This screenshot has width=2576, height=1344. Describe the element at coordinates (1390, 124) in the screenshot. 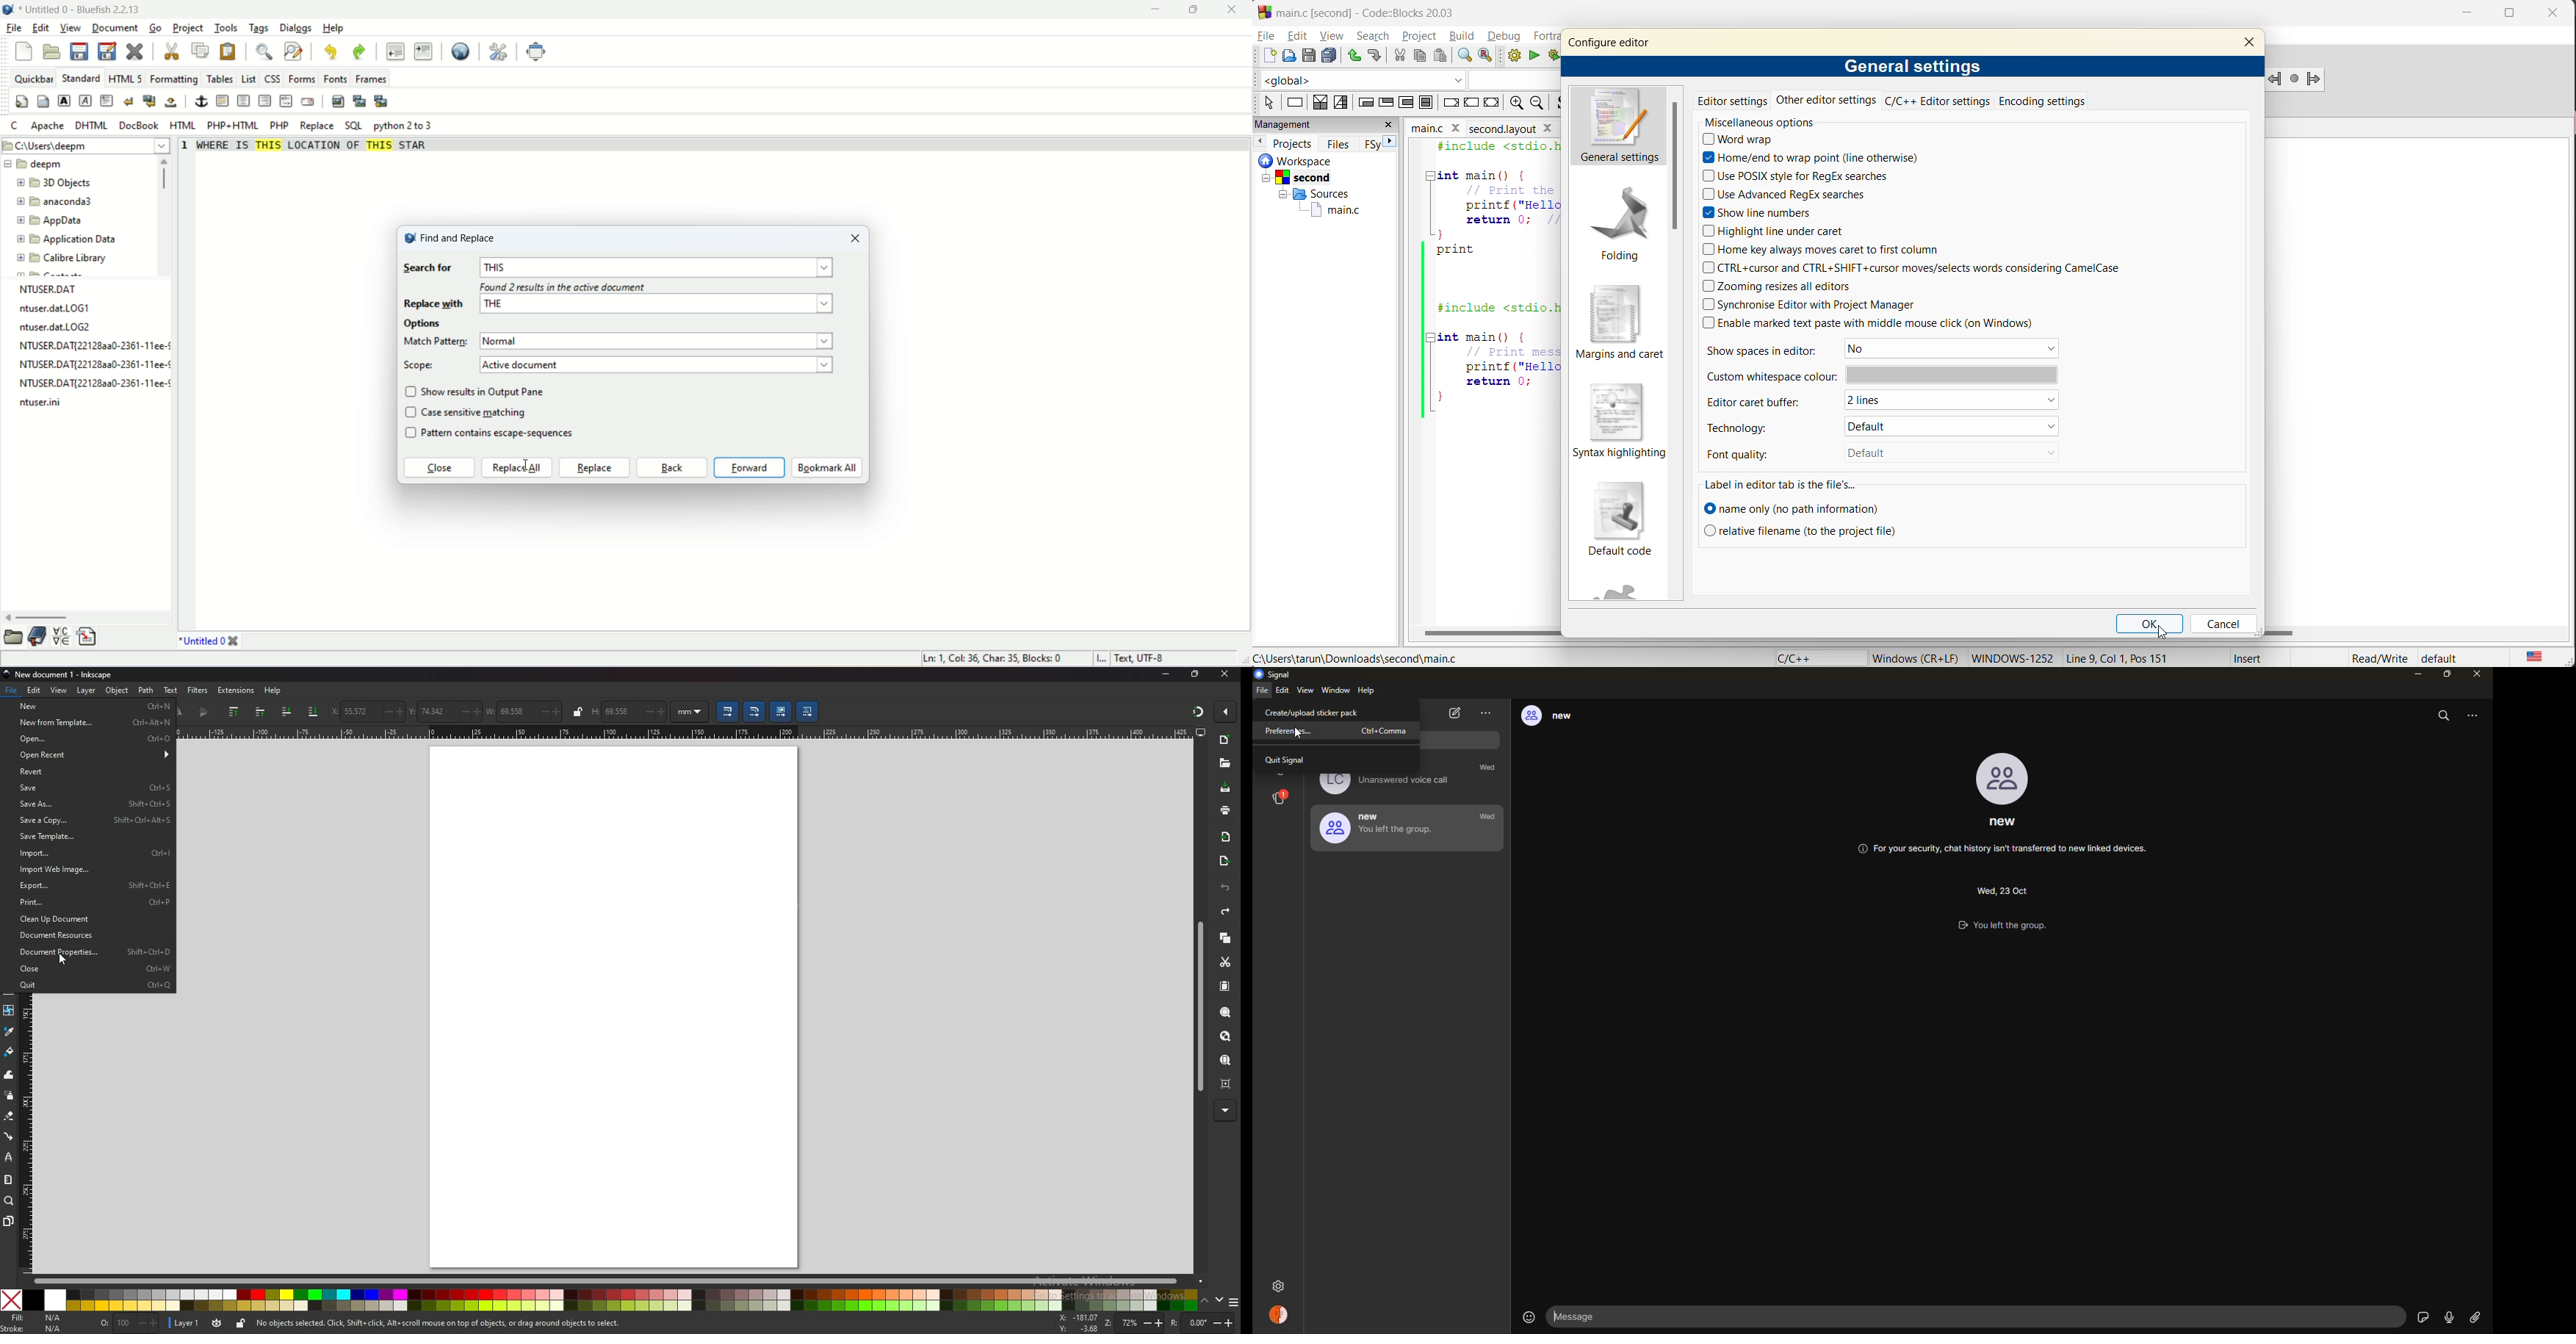

I see `close` at that location.